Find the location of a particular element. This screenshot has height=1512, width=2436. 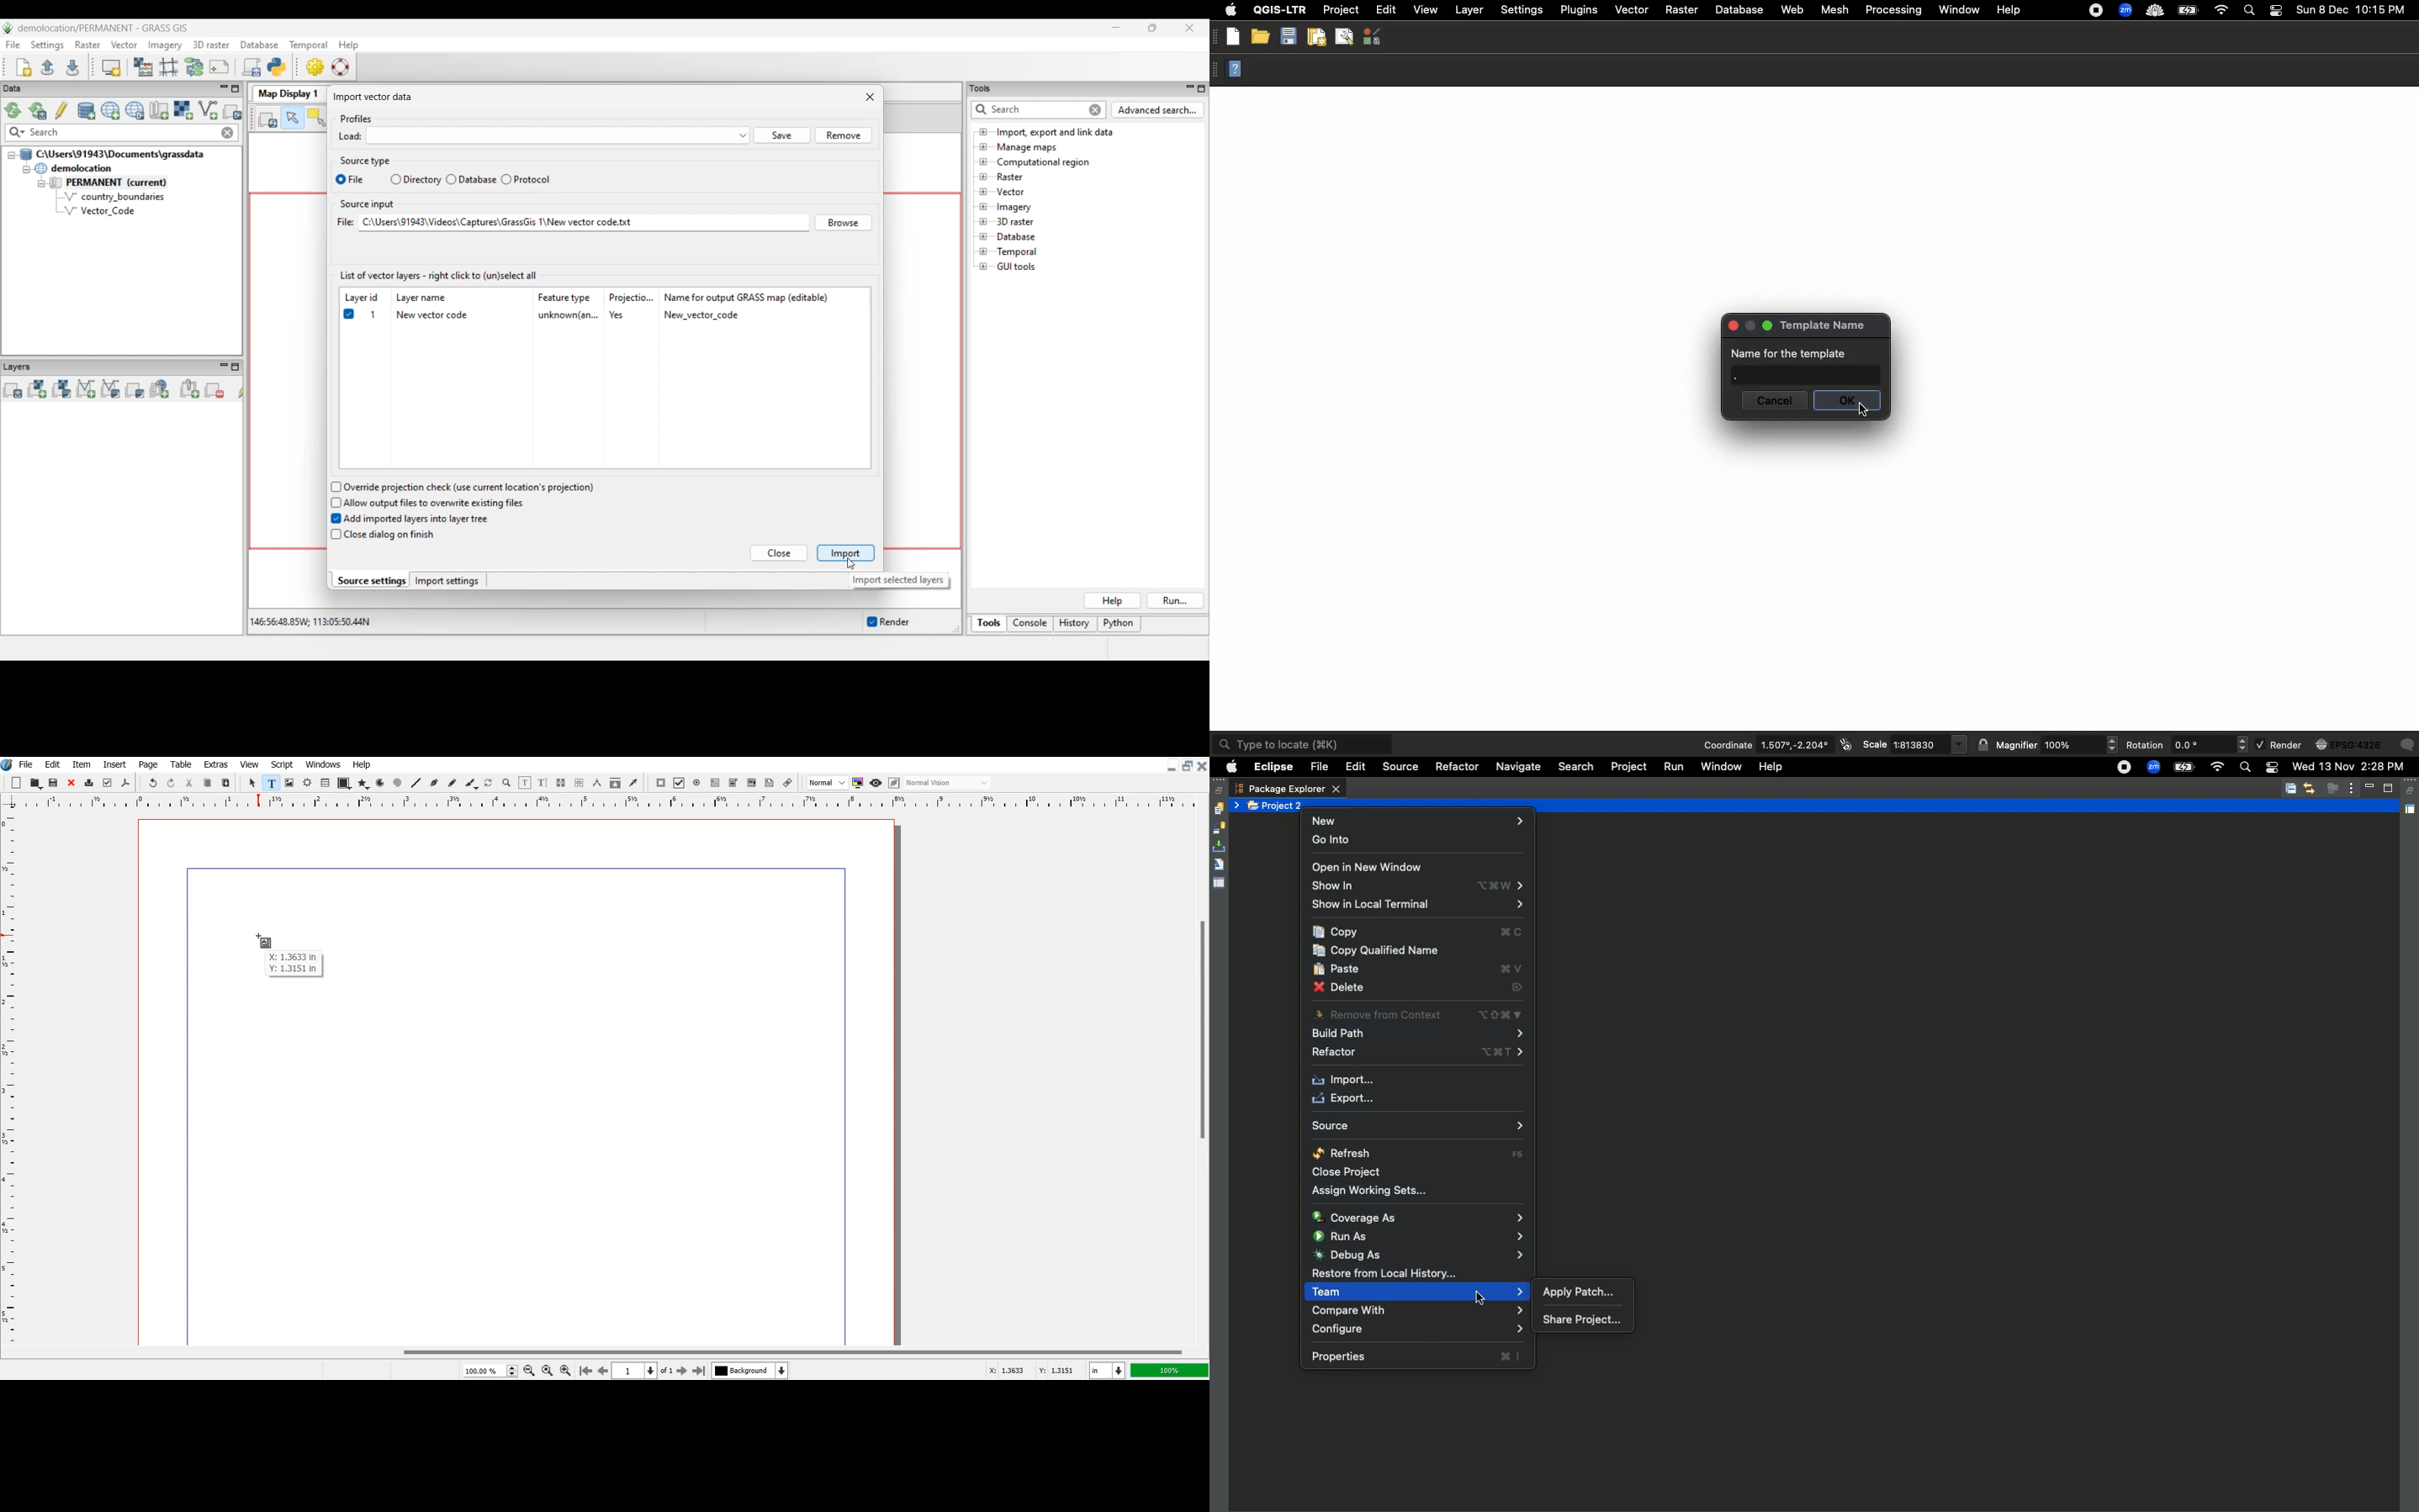

Rotate Item is located at coordinates (489, 783).